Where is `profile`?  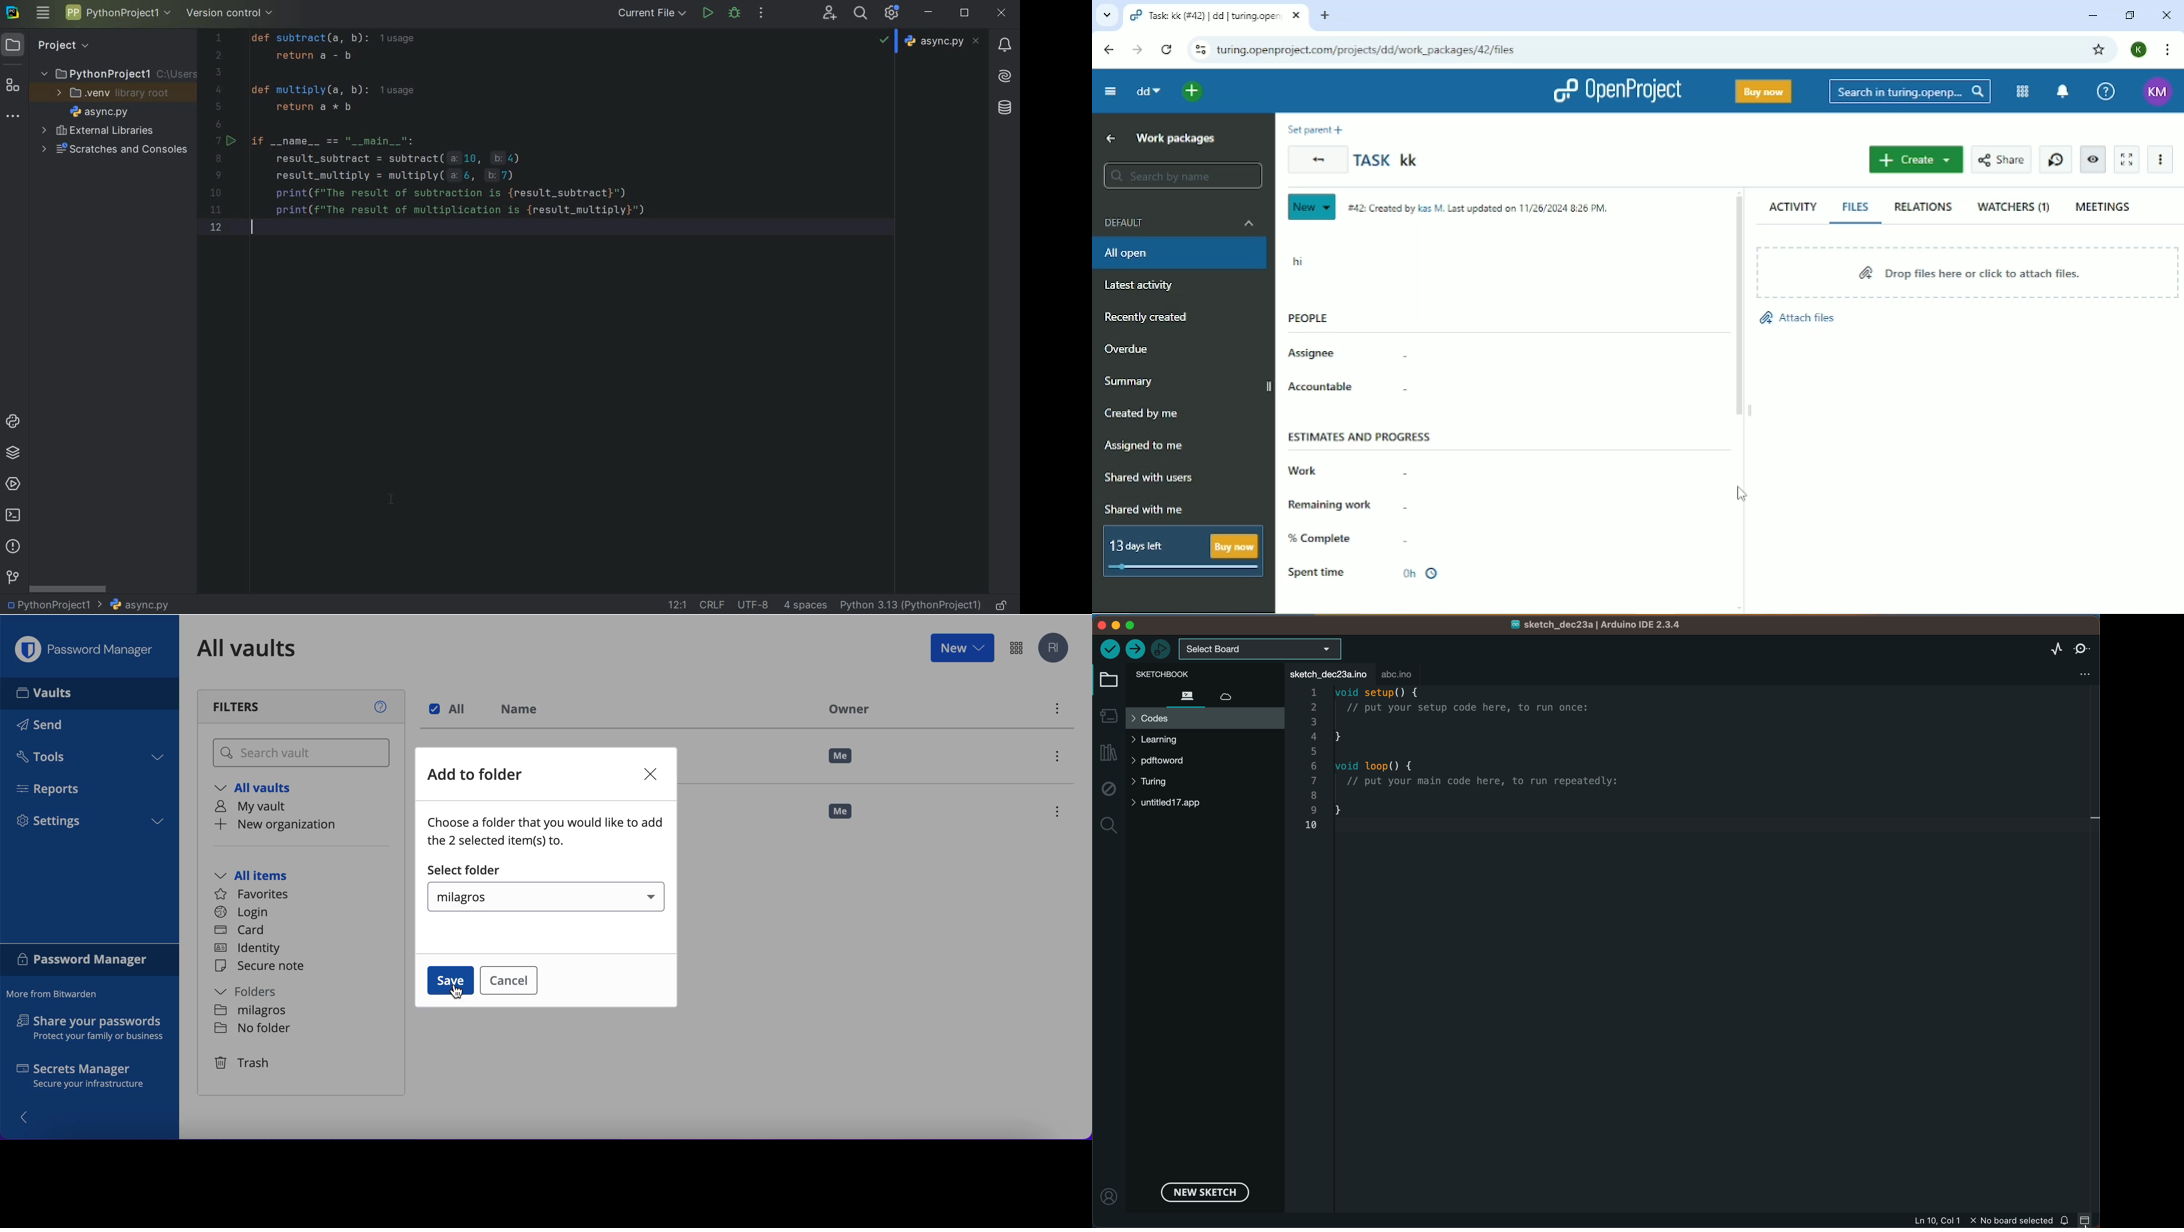
profile is located at coordinates (1108, 1193).